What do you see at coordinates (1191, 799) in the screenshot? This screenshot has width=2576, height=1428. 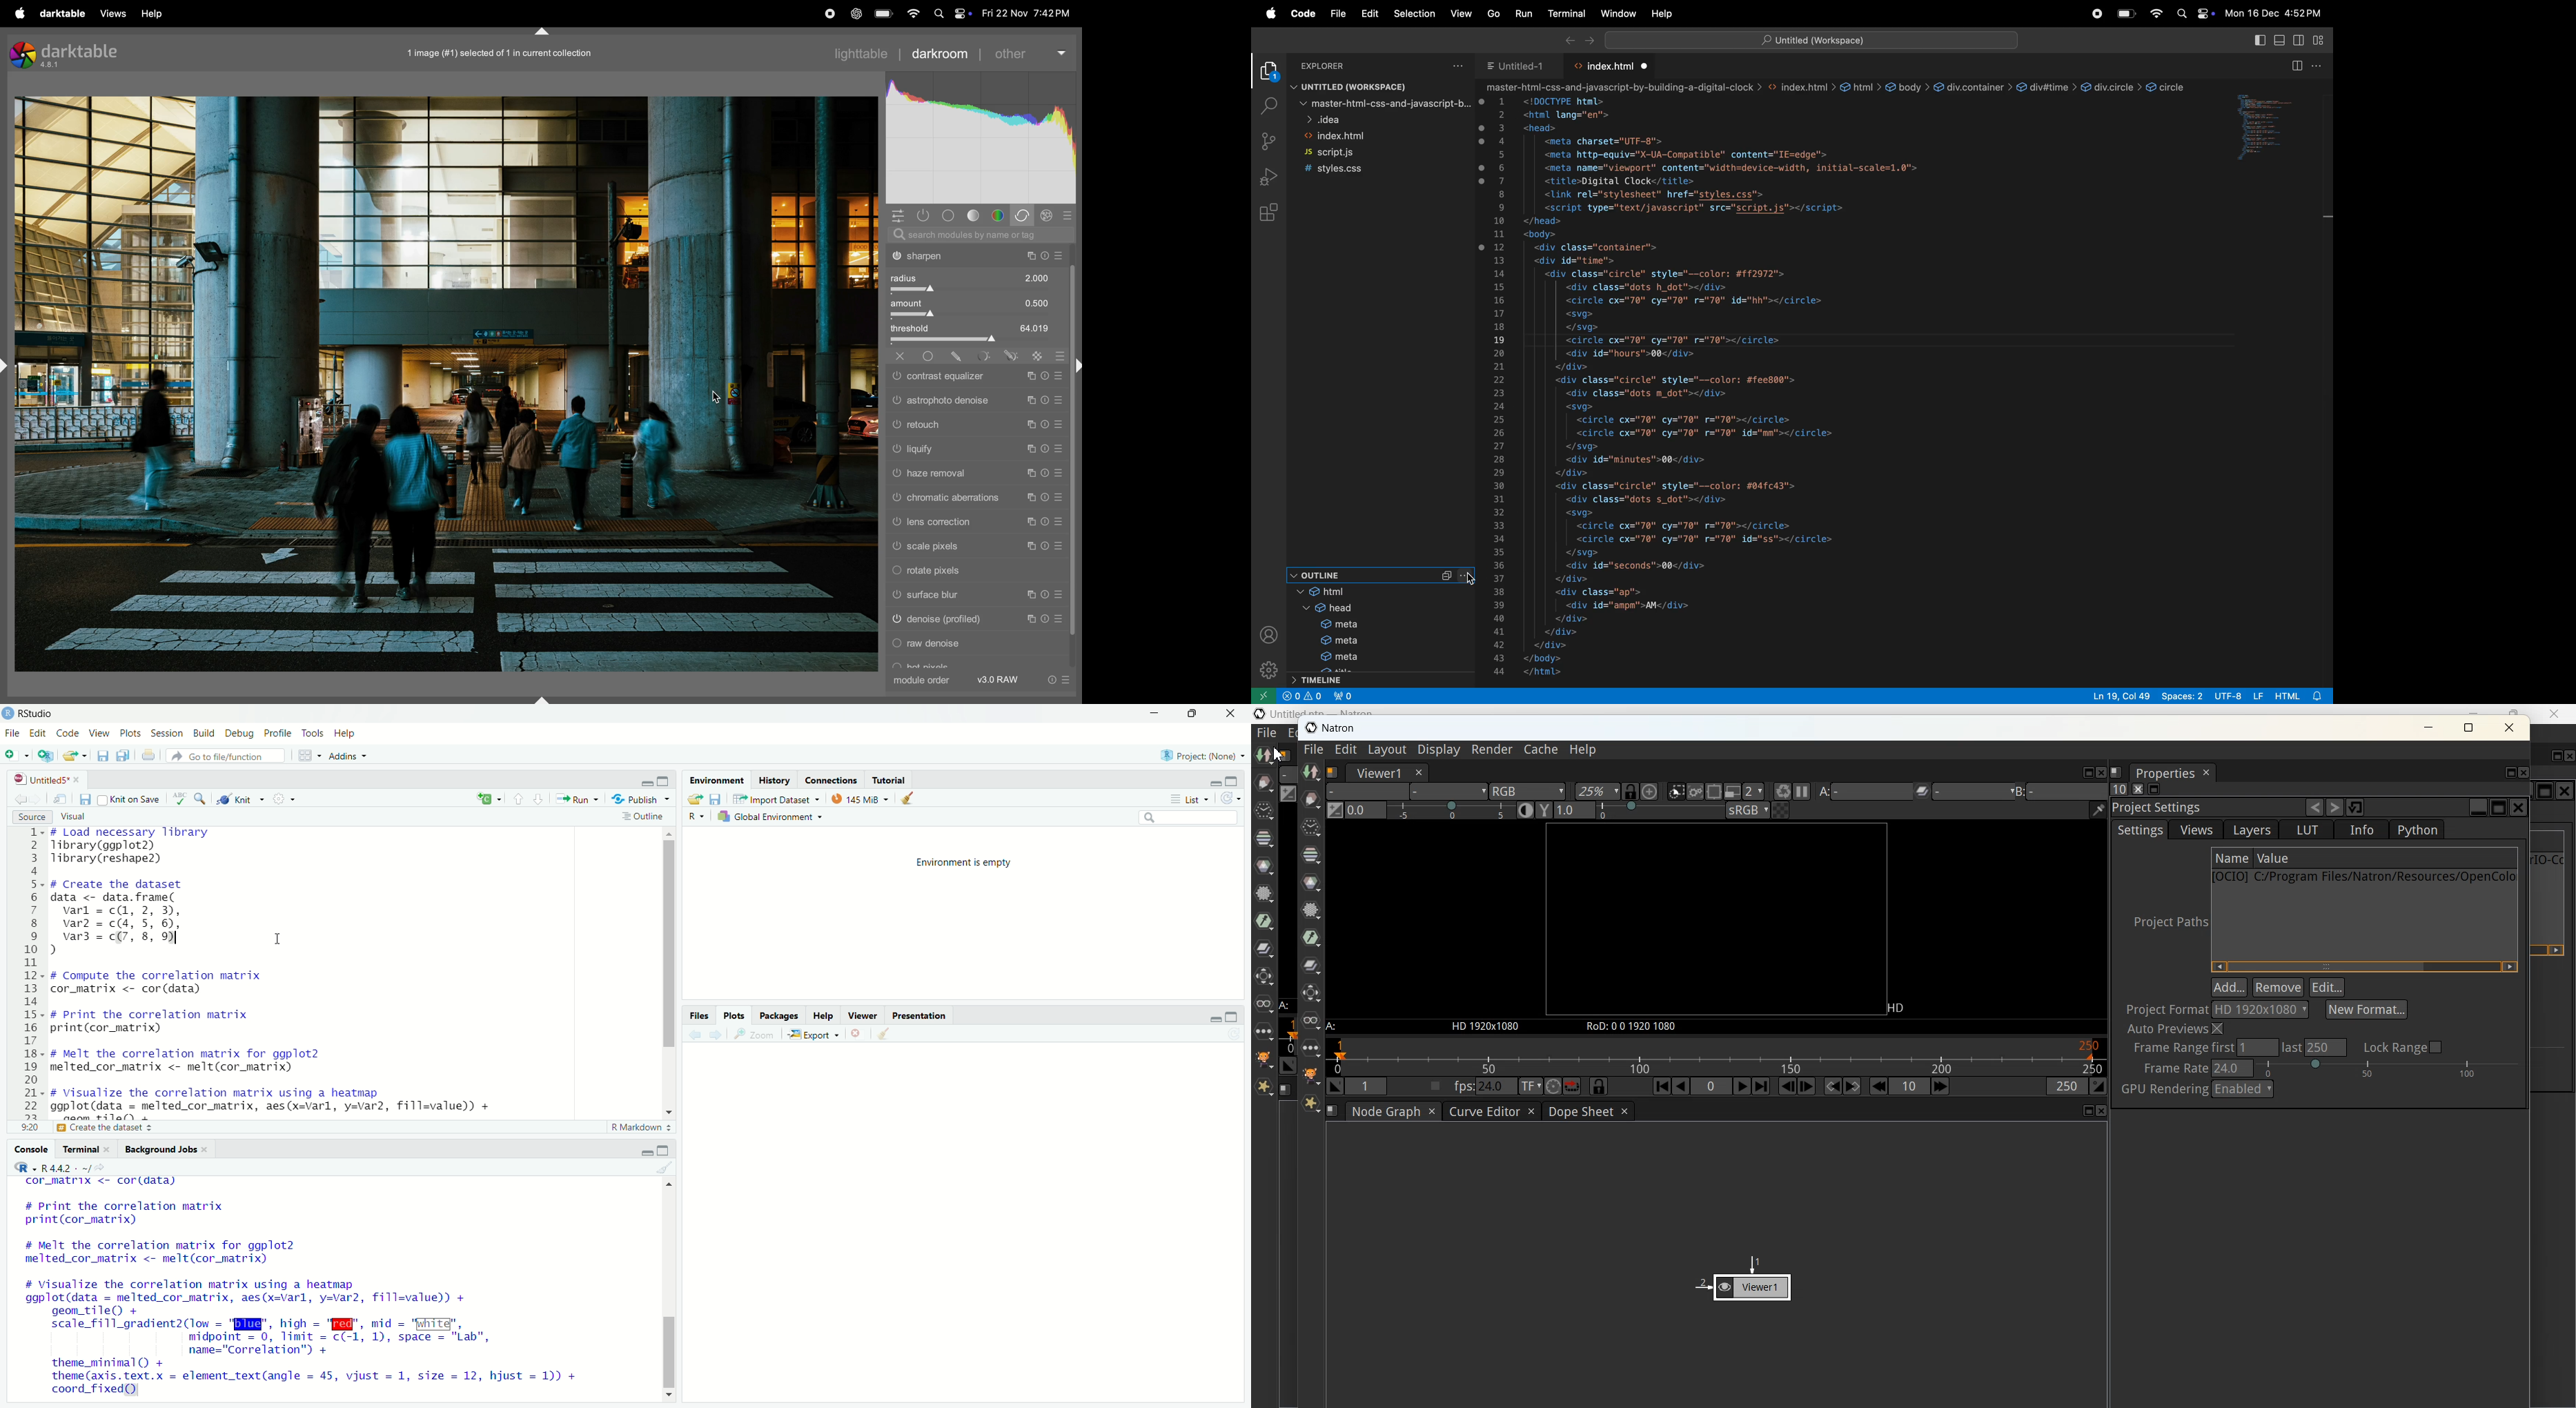 I see `list` at bounding box center [1191, 799].